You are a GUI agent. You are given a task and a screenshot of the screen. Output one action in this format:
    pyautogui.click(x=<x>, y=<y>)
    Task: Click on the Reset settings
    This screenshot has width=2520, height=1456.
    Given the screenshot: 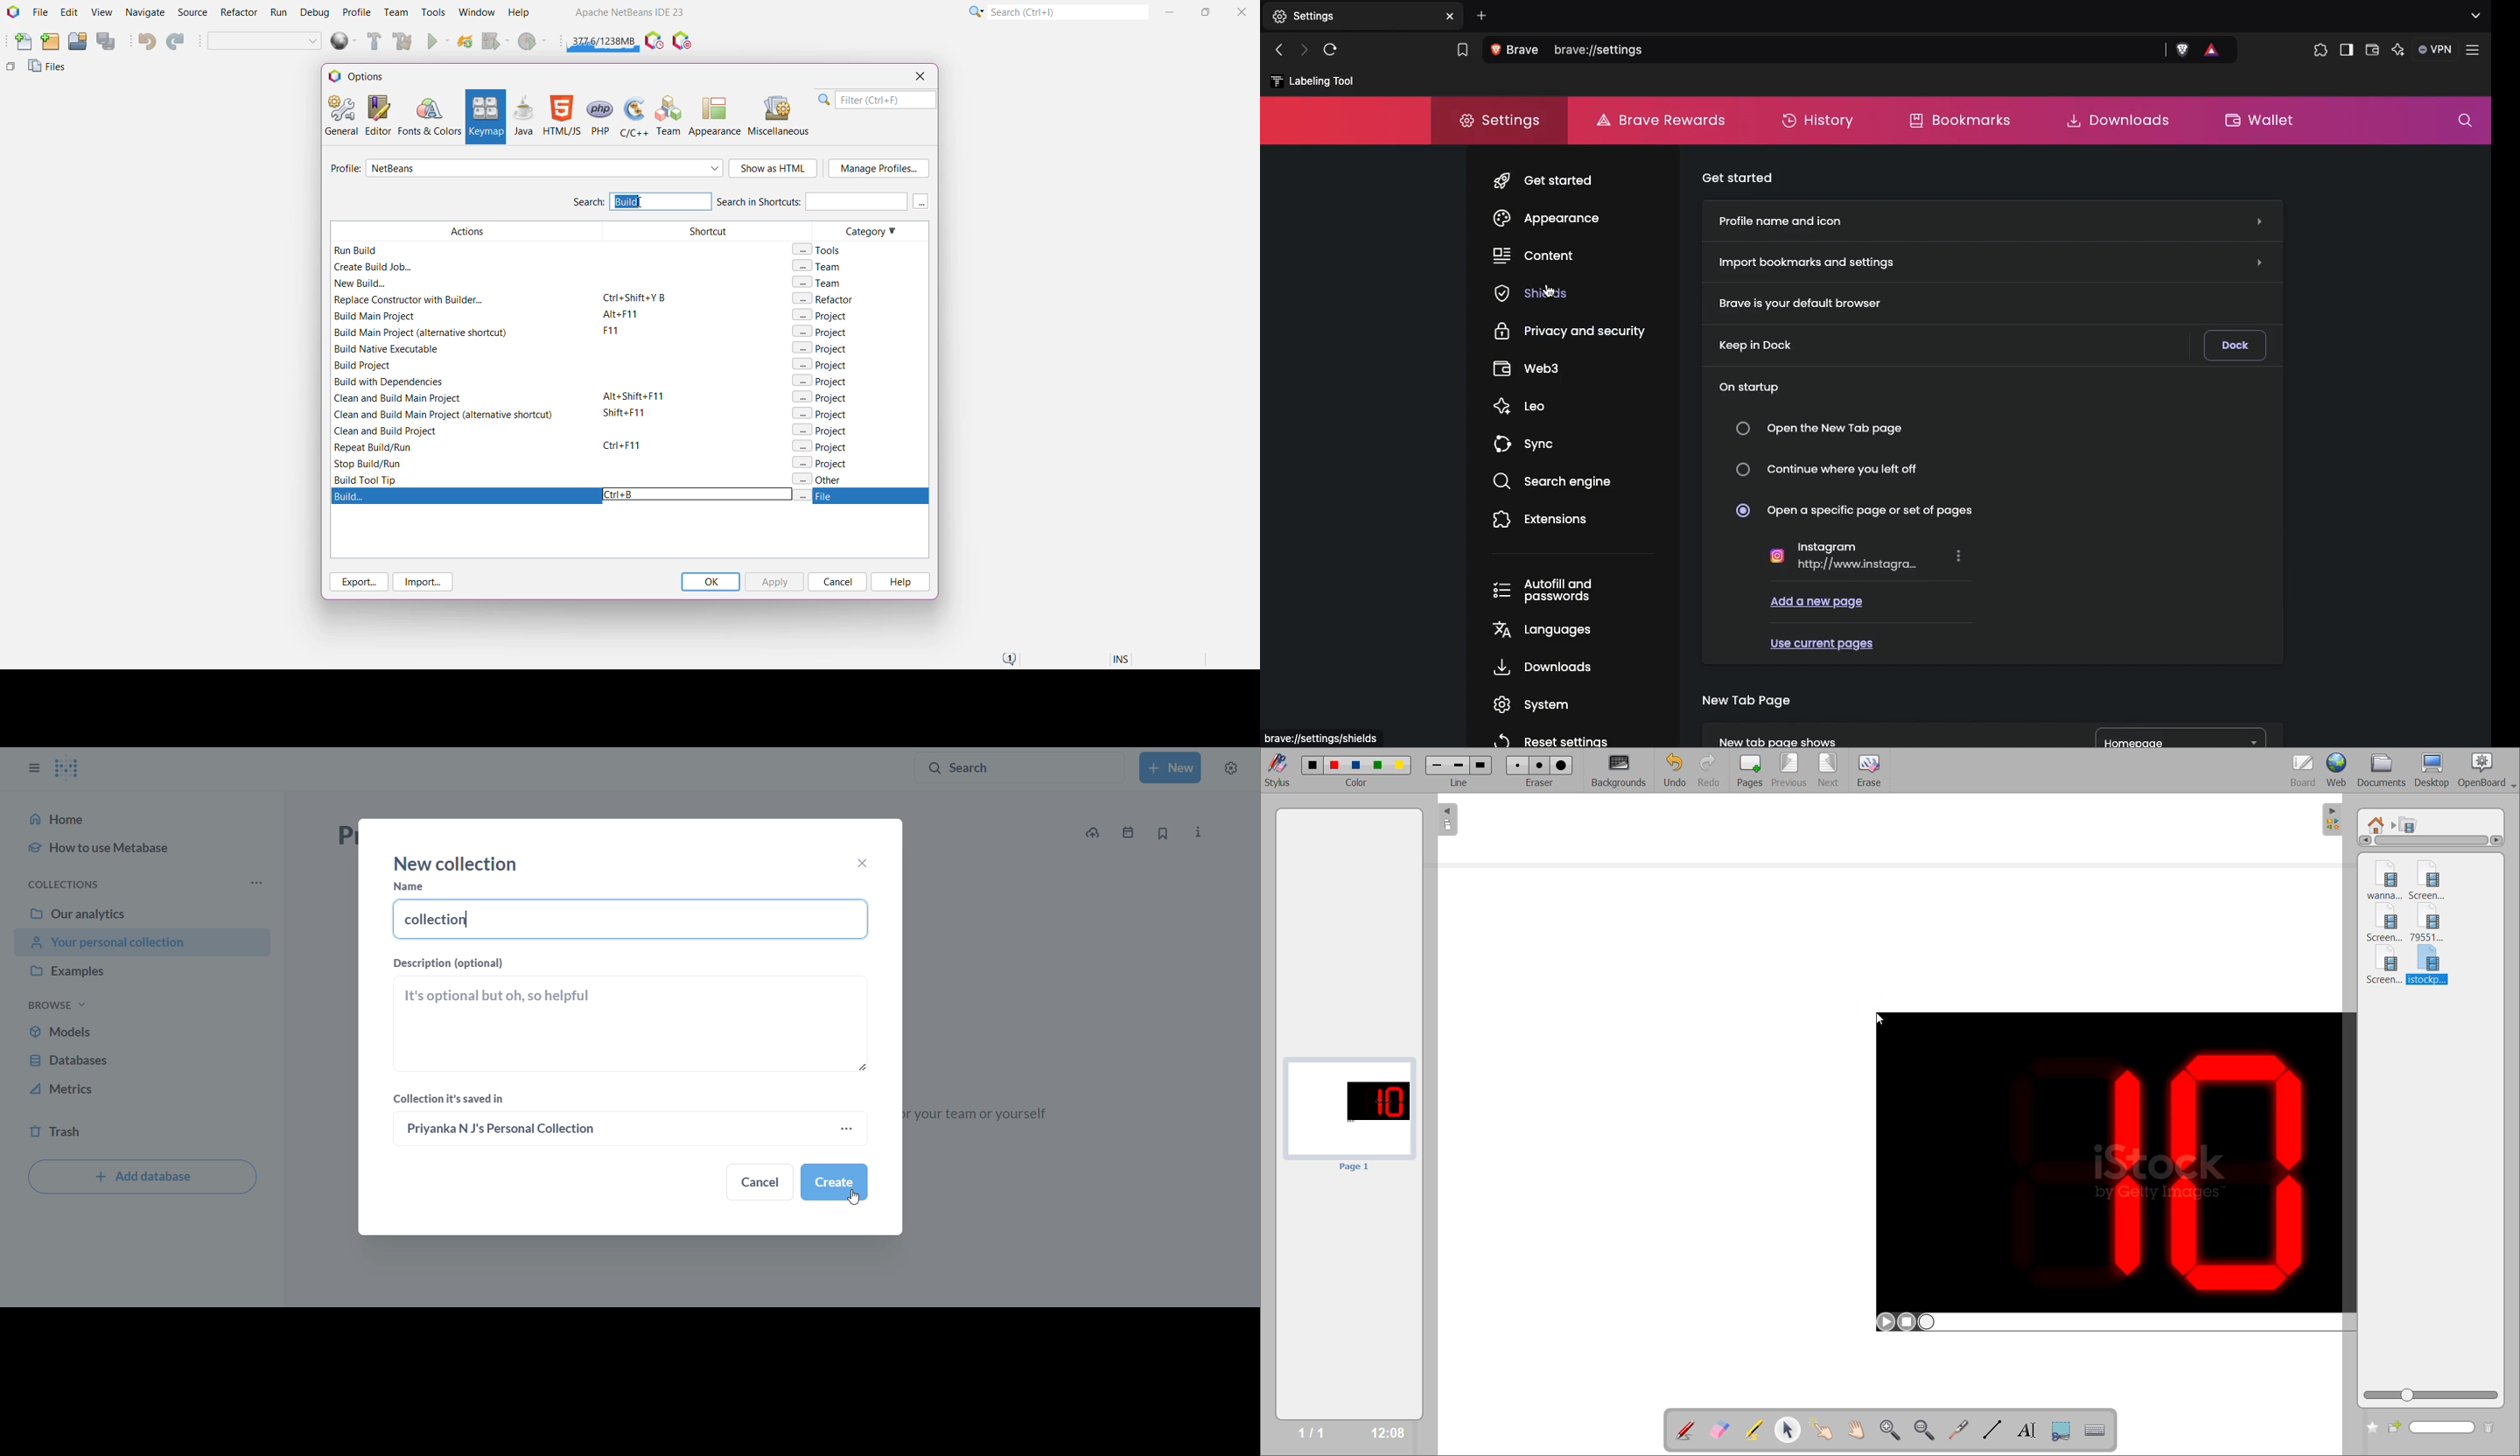 What is the action you would take?
    pyautogui.click(x=1549, y=739)
    